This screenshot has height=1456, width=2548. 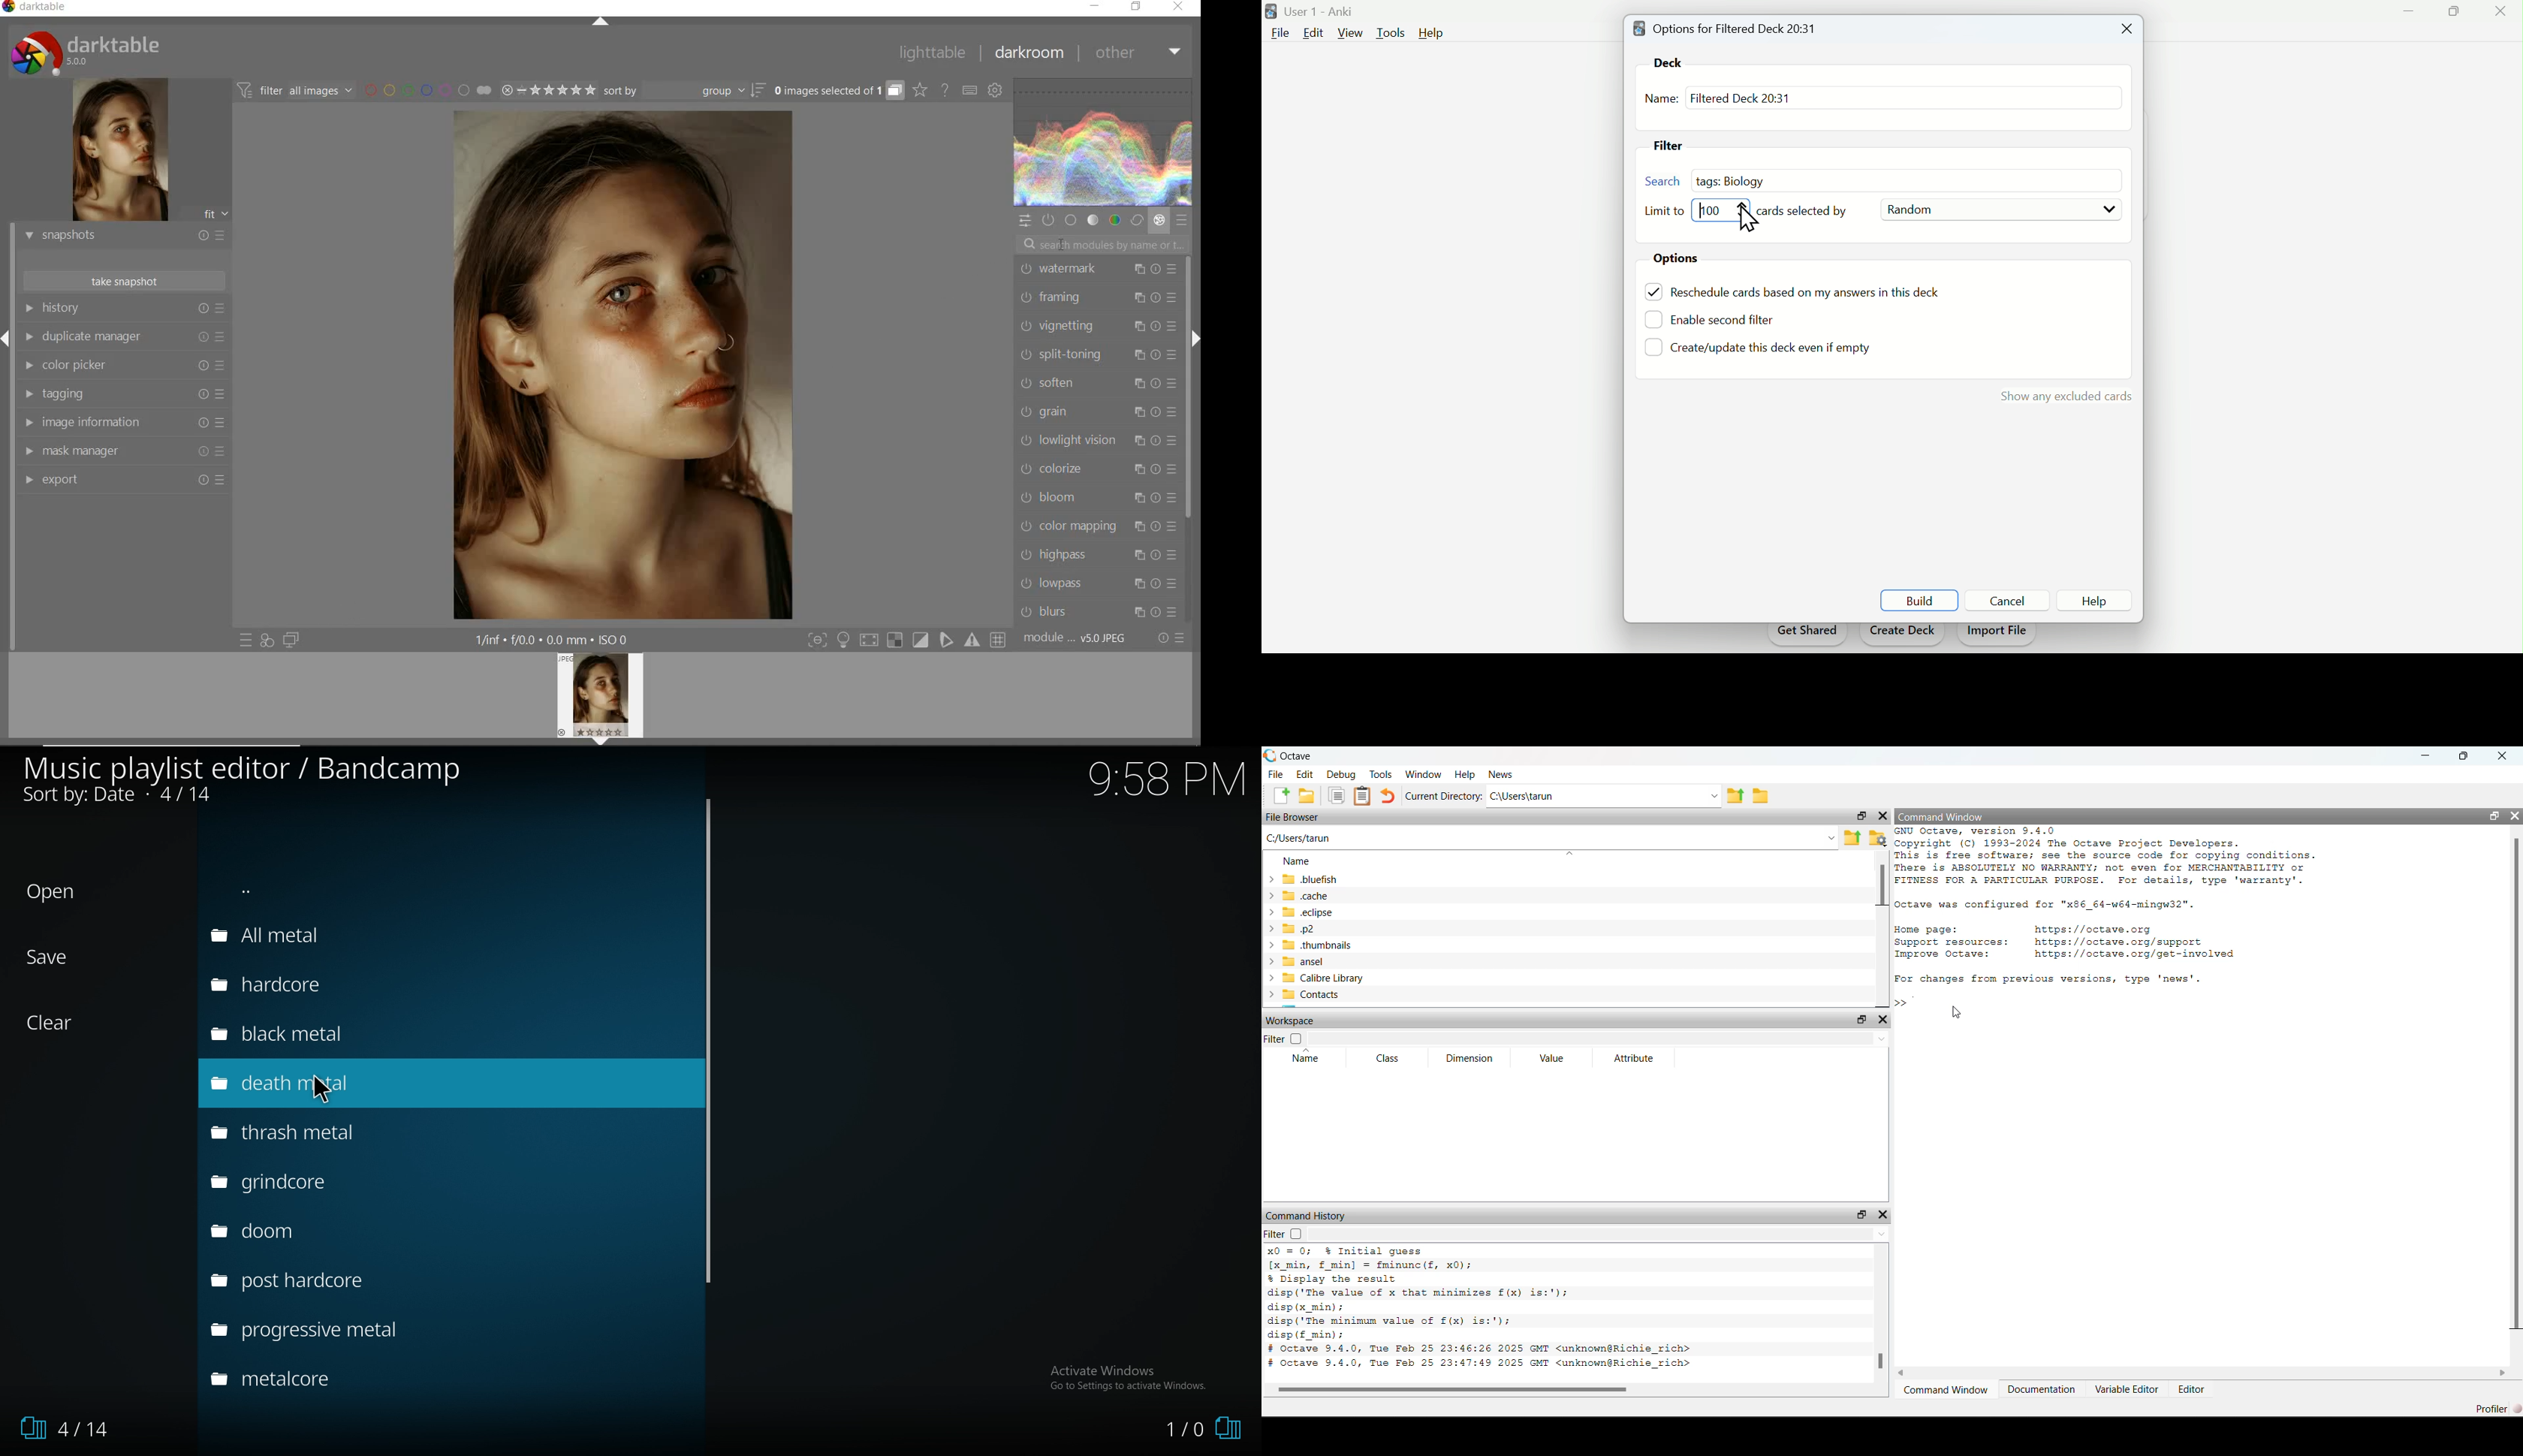 I want to click on lighttable, so click(x=933, y=53).